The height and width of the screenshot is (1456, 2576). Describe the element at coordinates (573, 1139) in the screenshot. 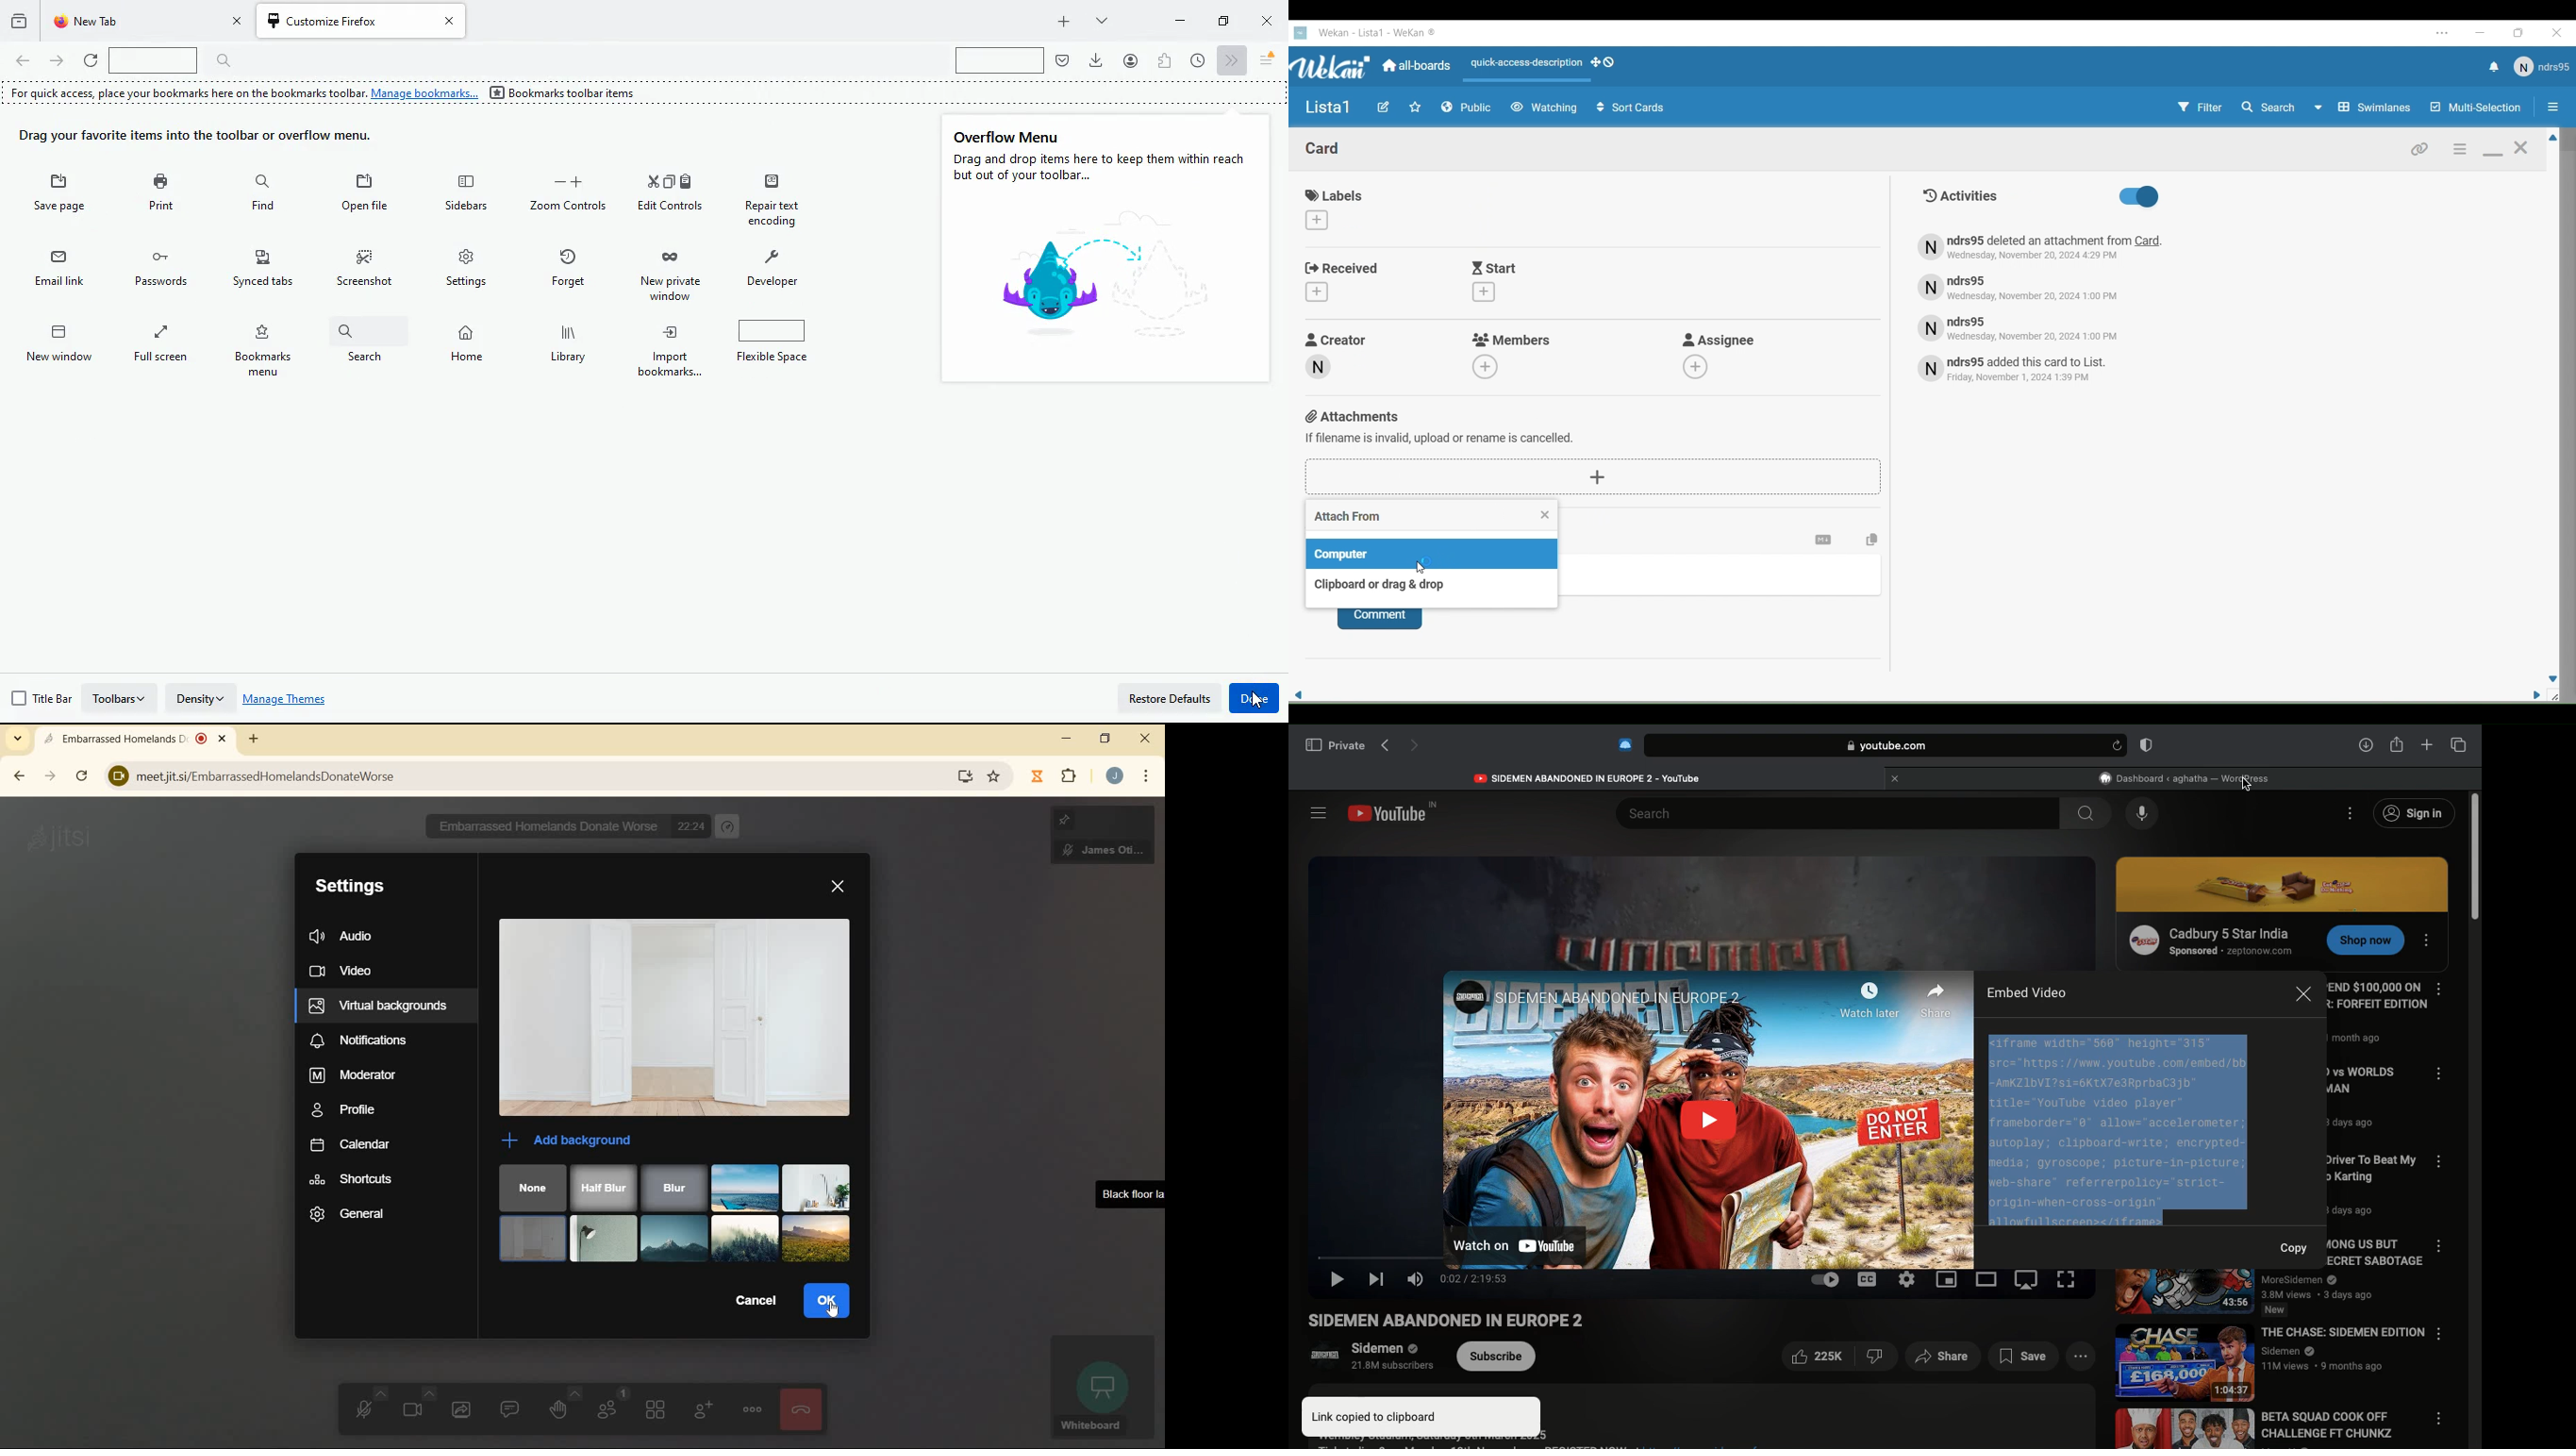

I see `add background` at that location.